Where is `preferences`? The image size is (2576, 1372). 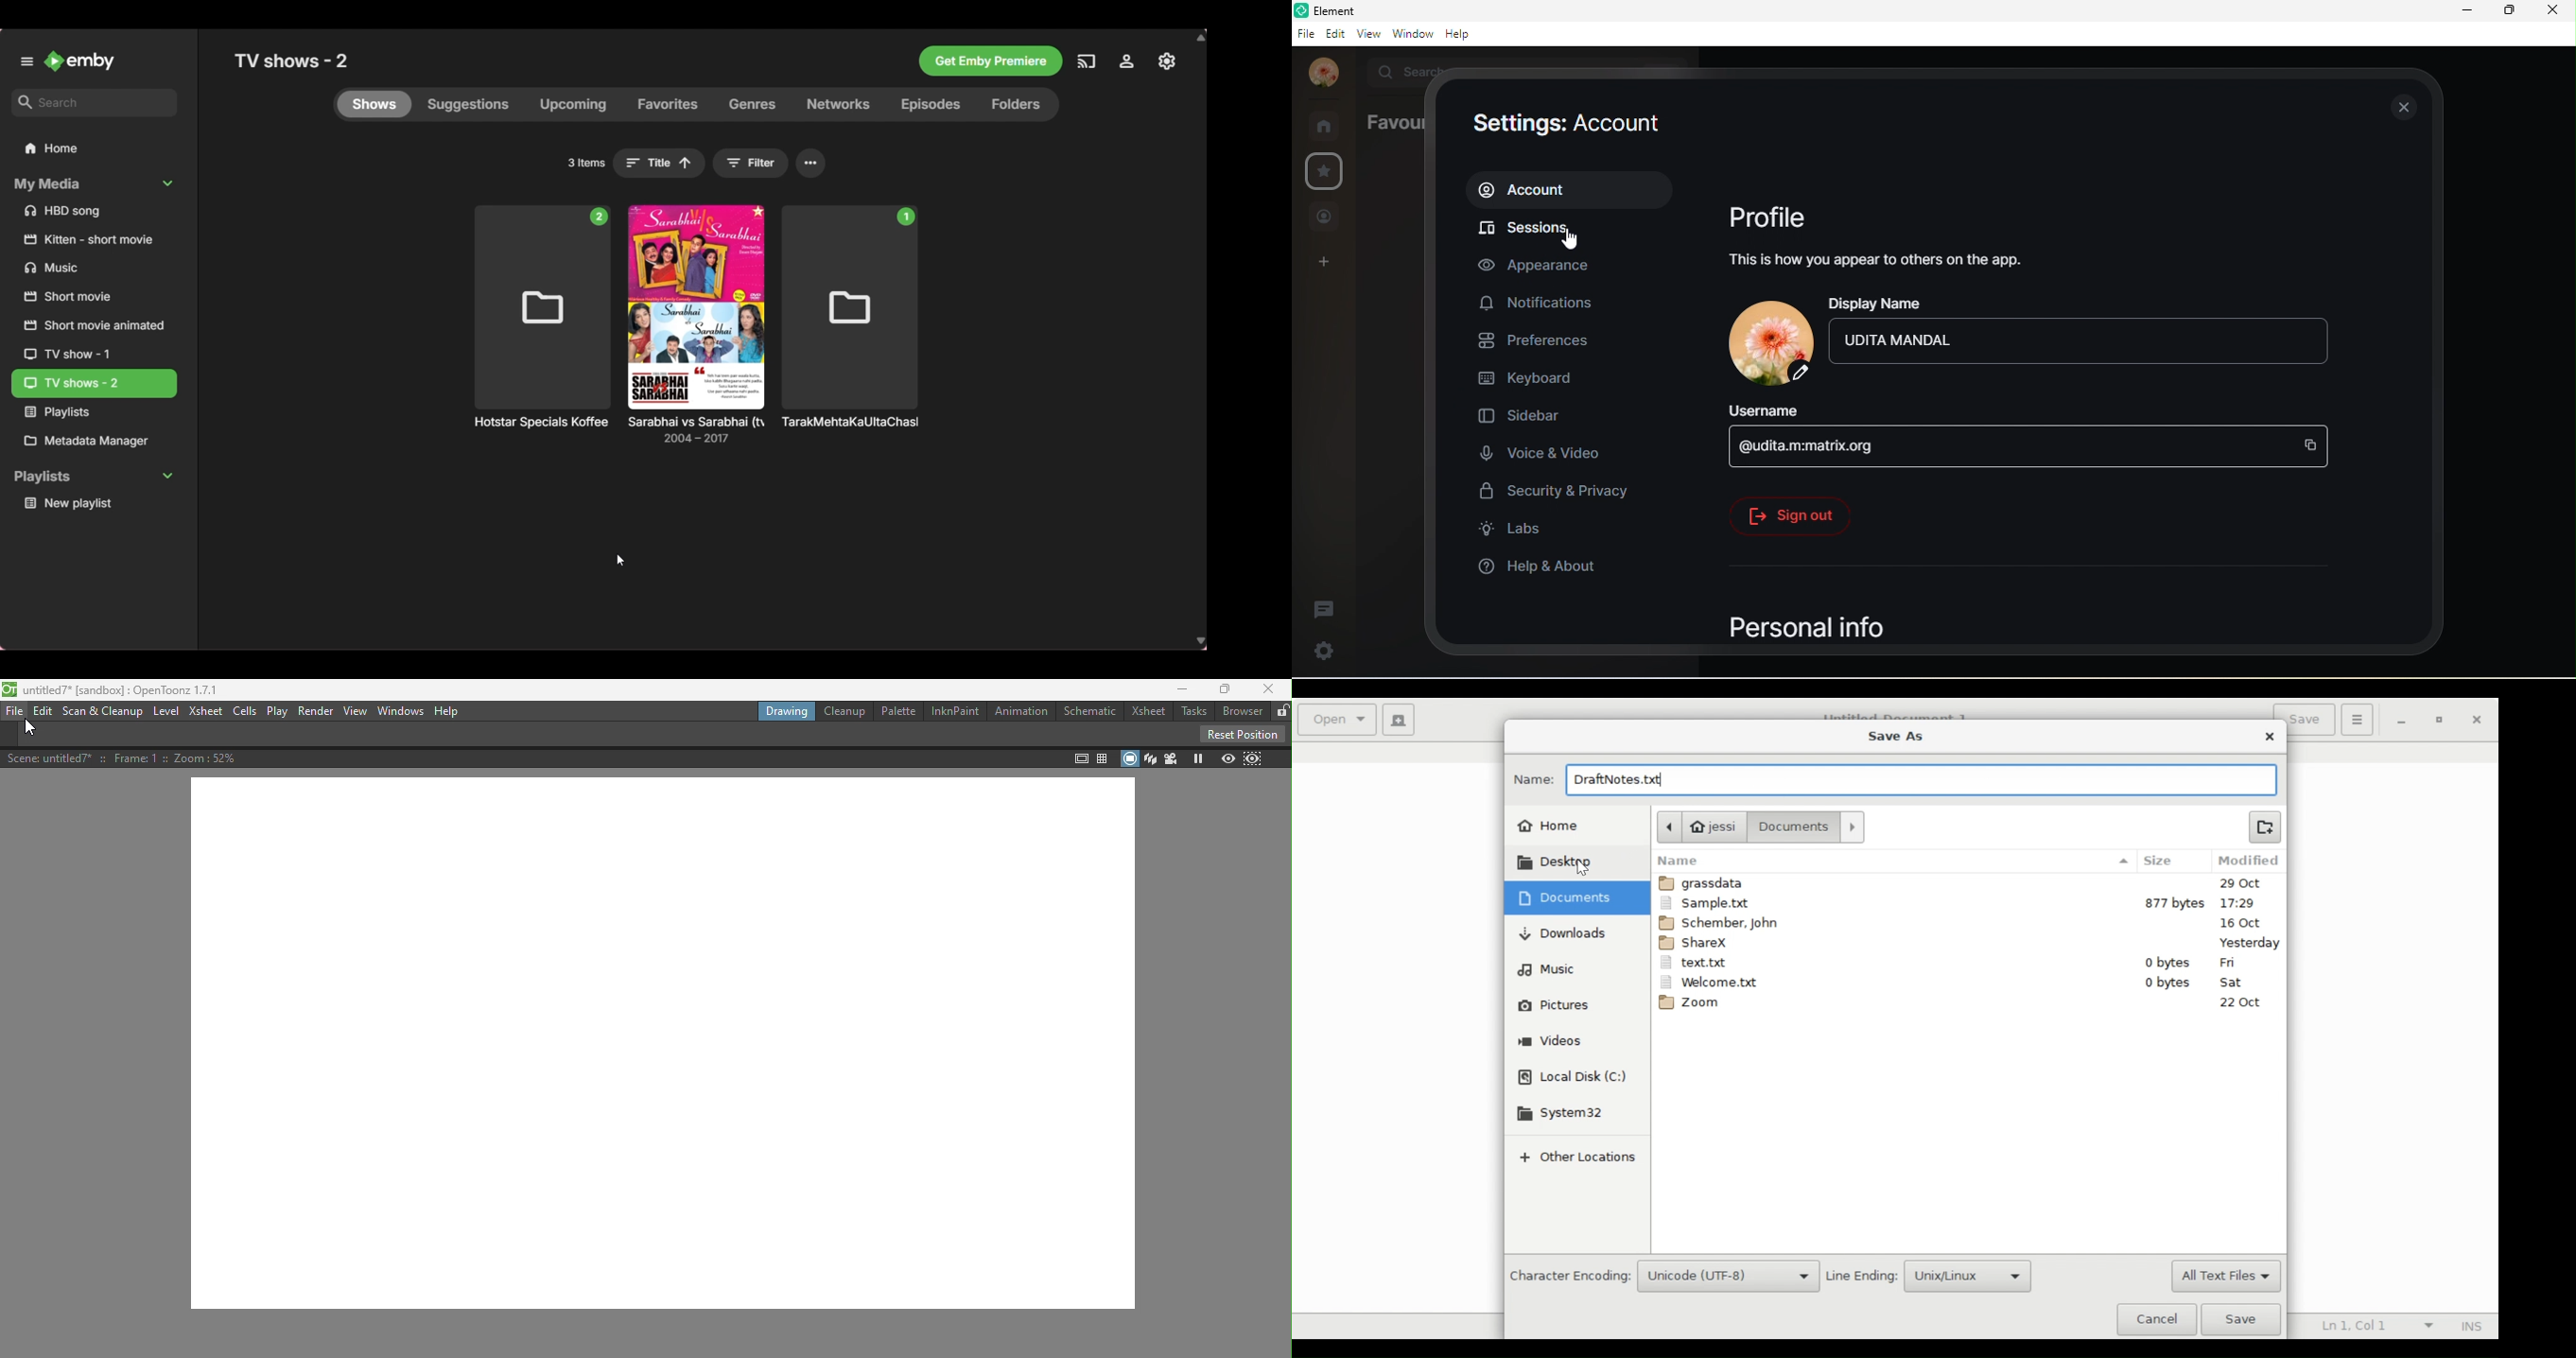
preferences is located at coordinates (1543, 342).